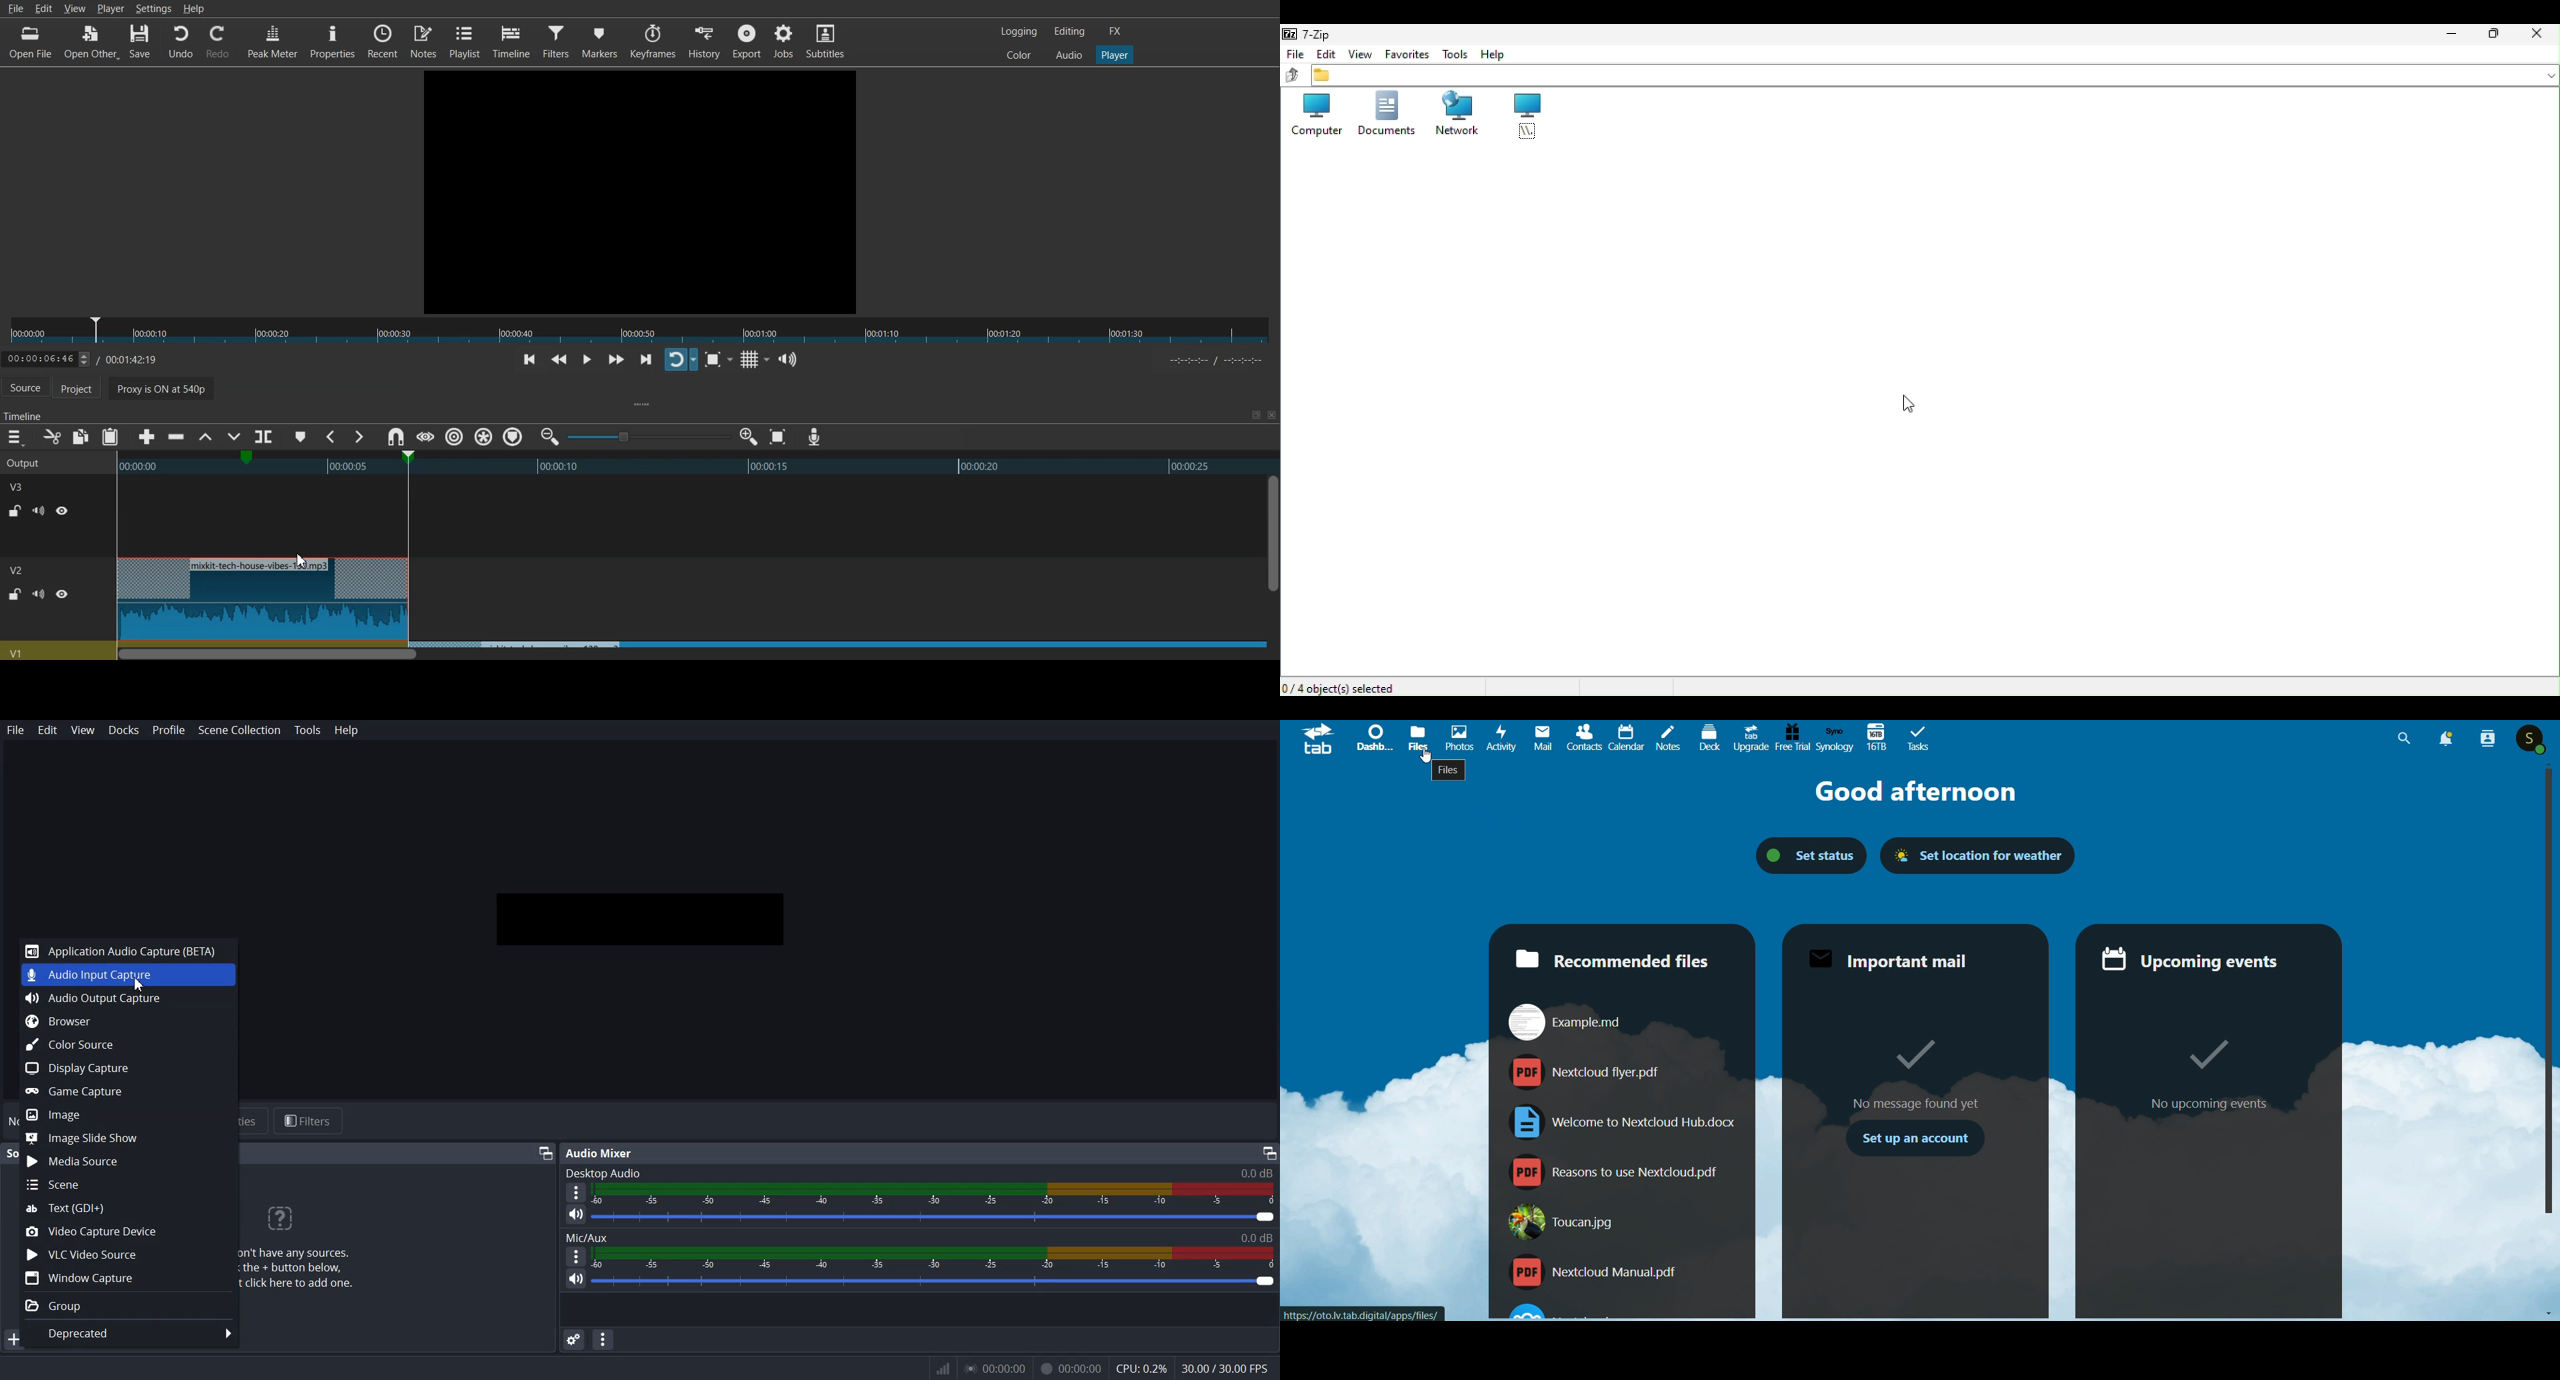  What do you see at coordinates (273, 40) in the screenshot?
I see `Peak Meter` at bounding box center [273, 40].